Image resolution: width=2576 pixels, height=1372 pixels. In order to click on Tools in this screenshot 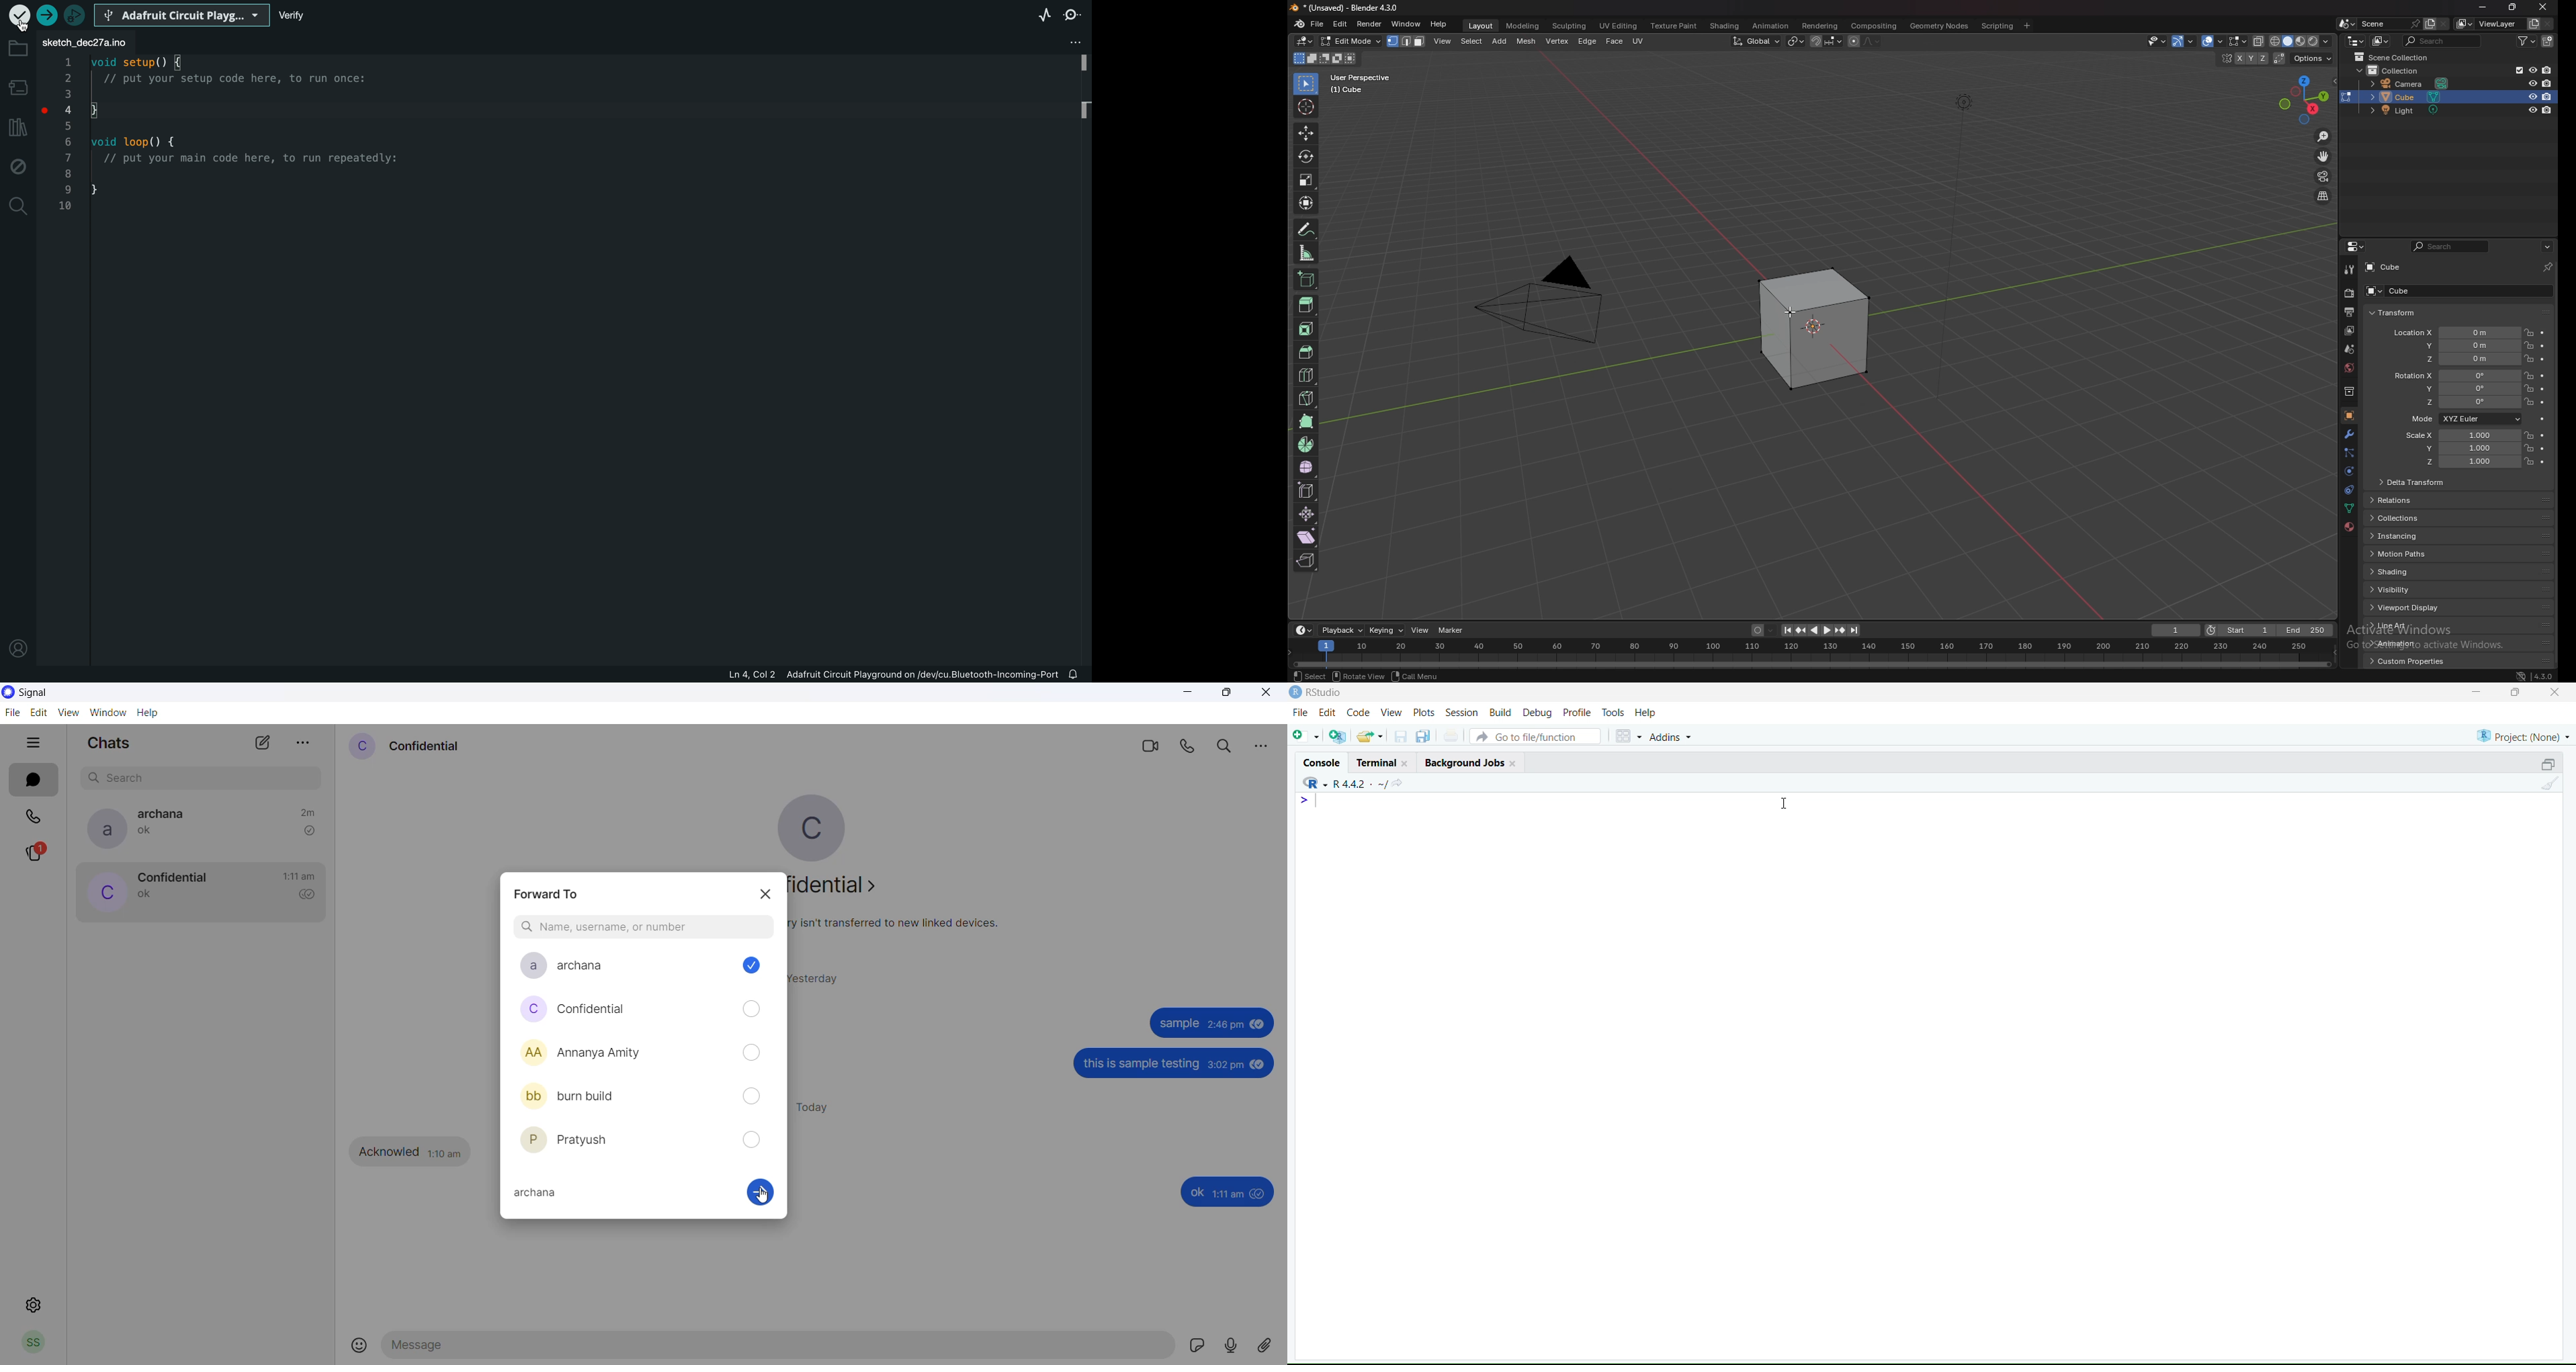, I will do `click(1614, 713)`.